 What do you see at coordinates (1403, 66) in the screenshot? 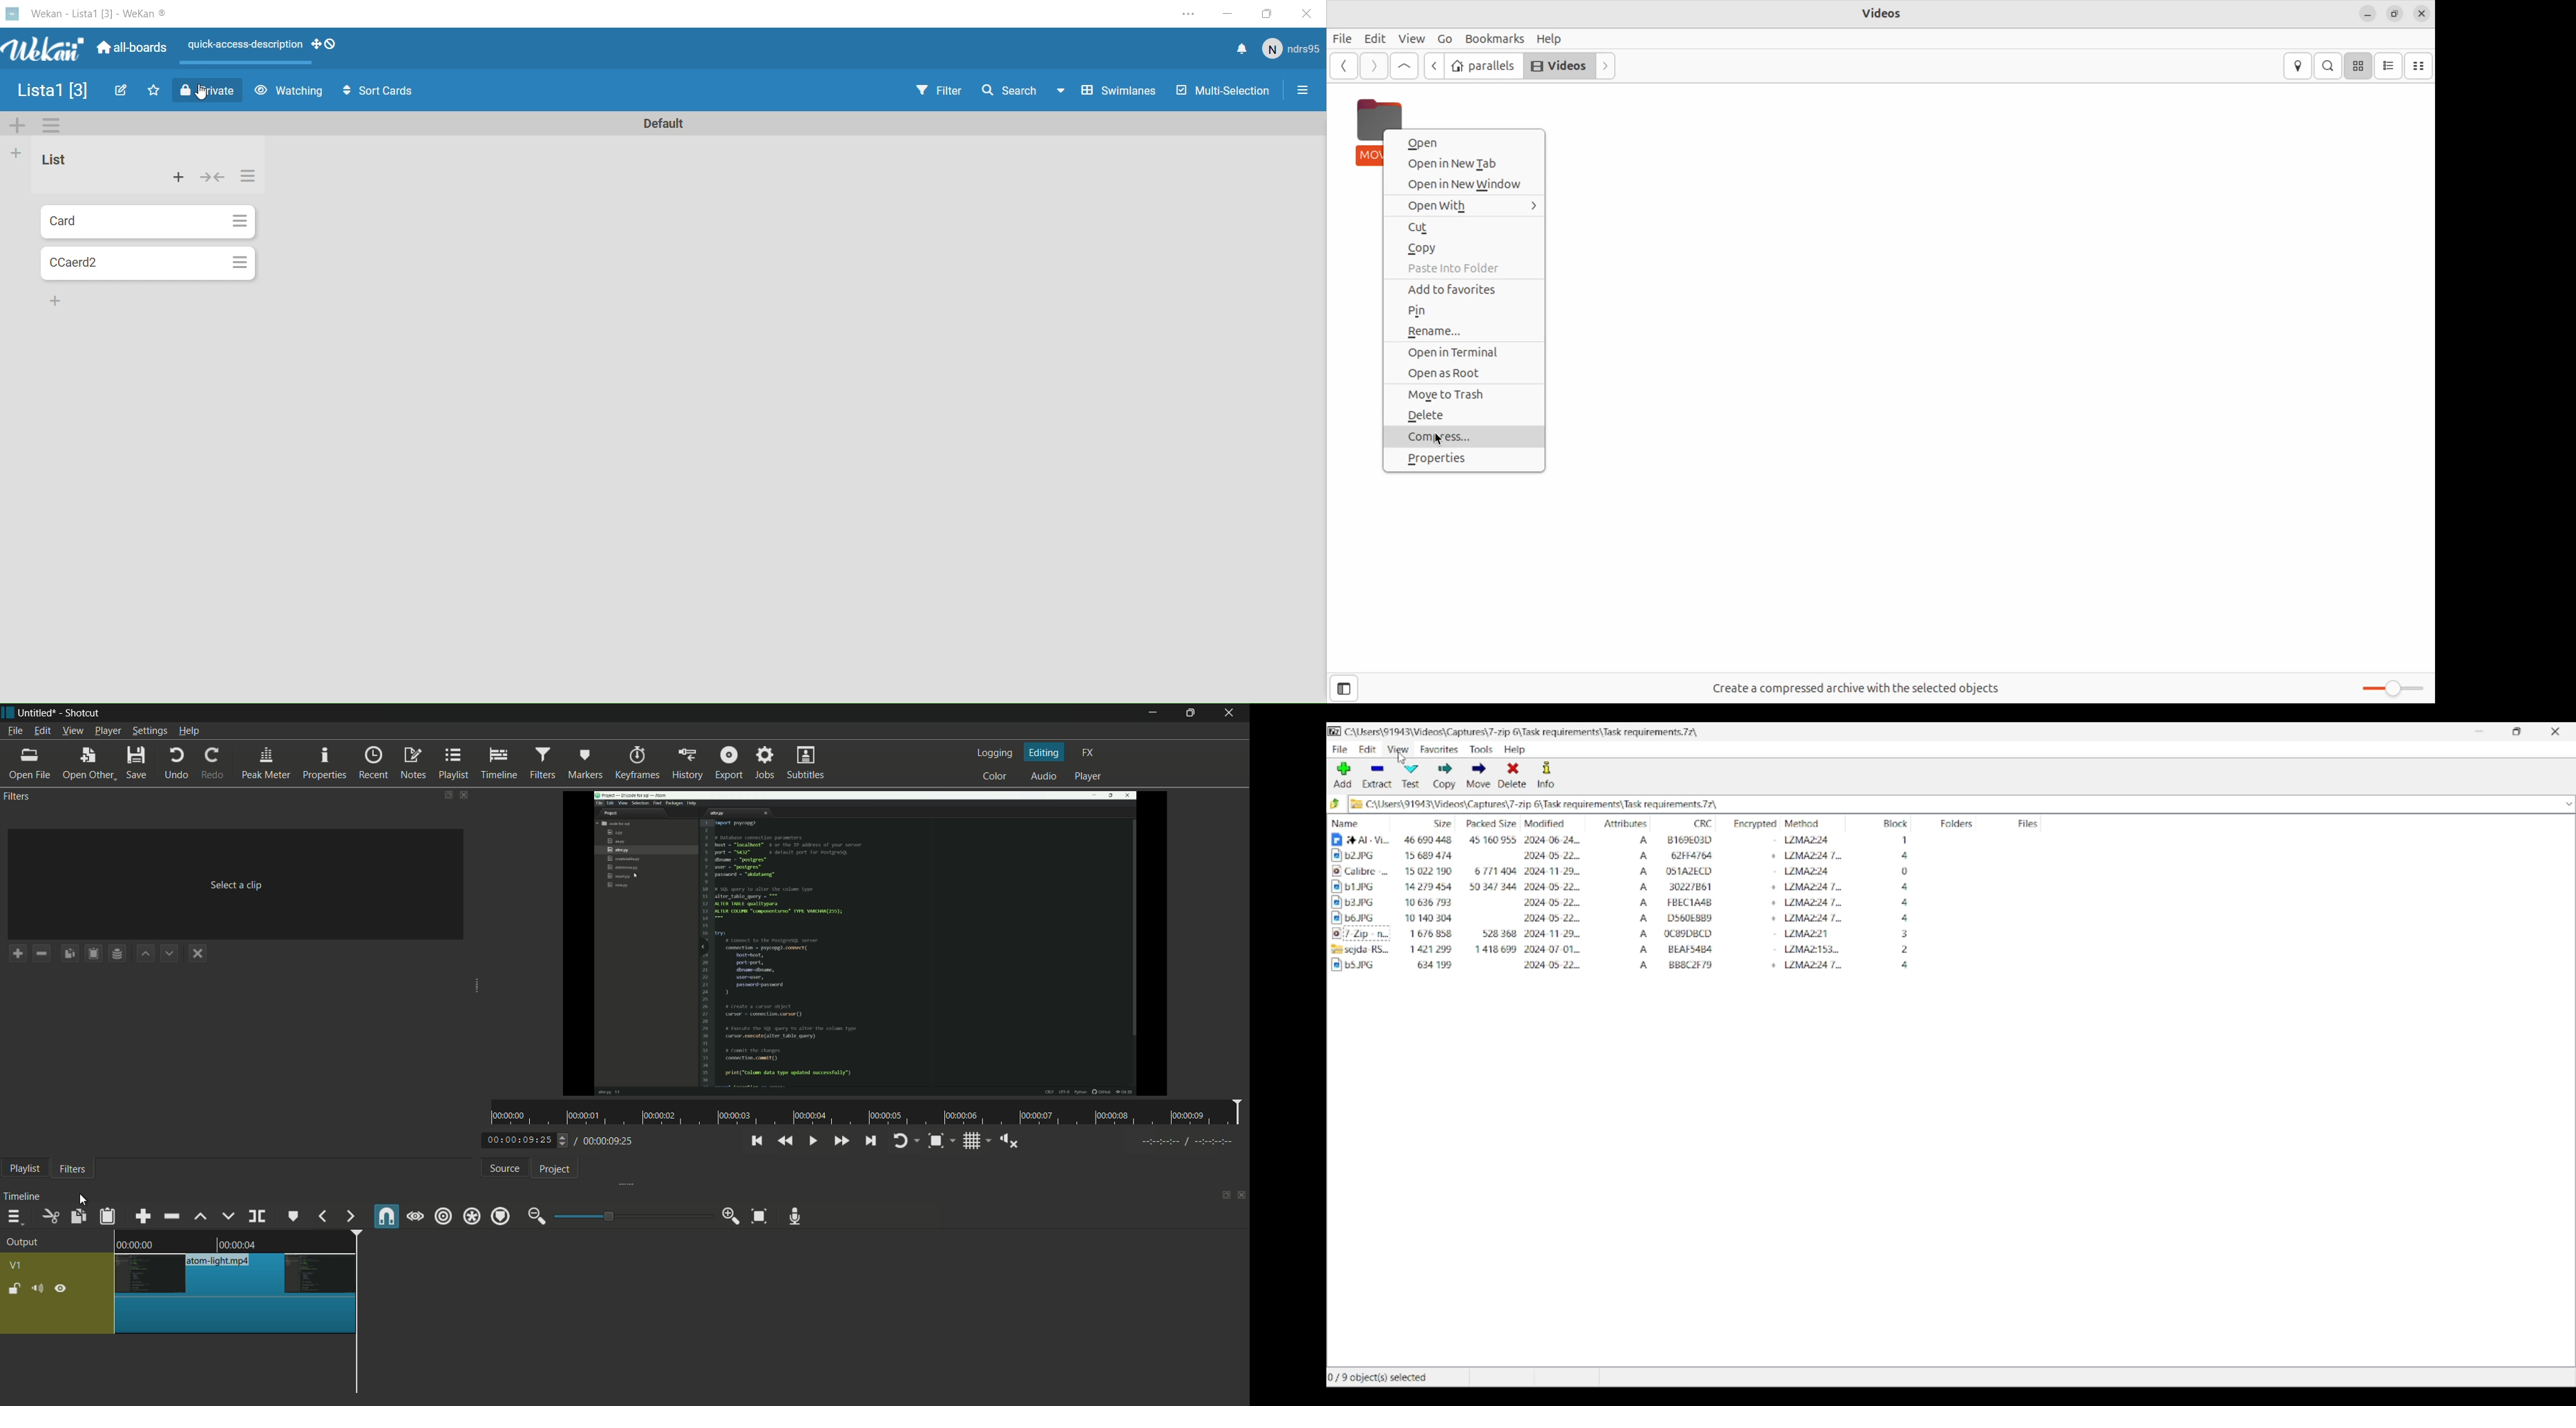
I see `Go up` at bounding box center [1403, 66].